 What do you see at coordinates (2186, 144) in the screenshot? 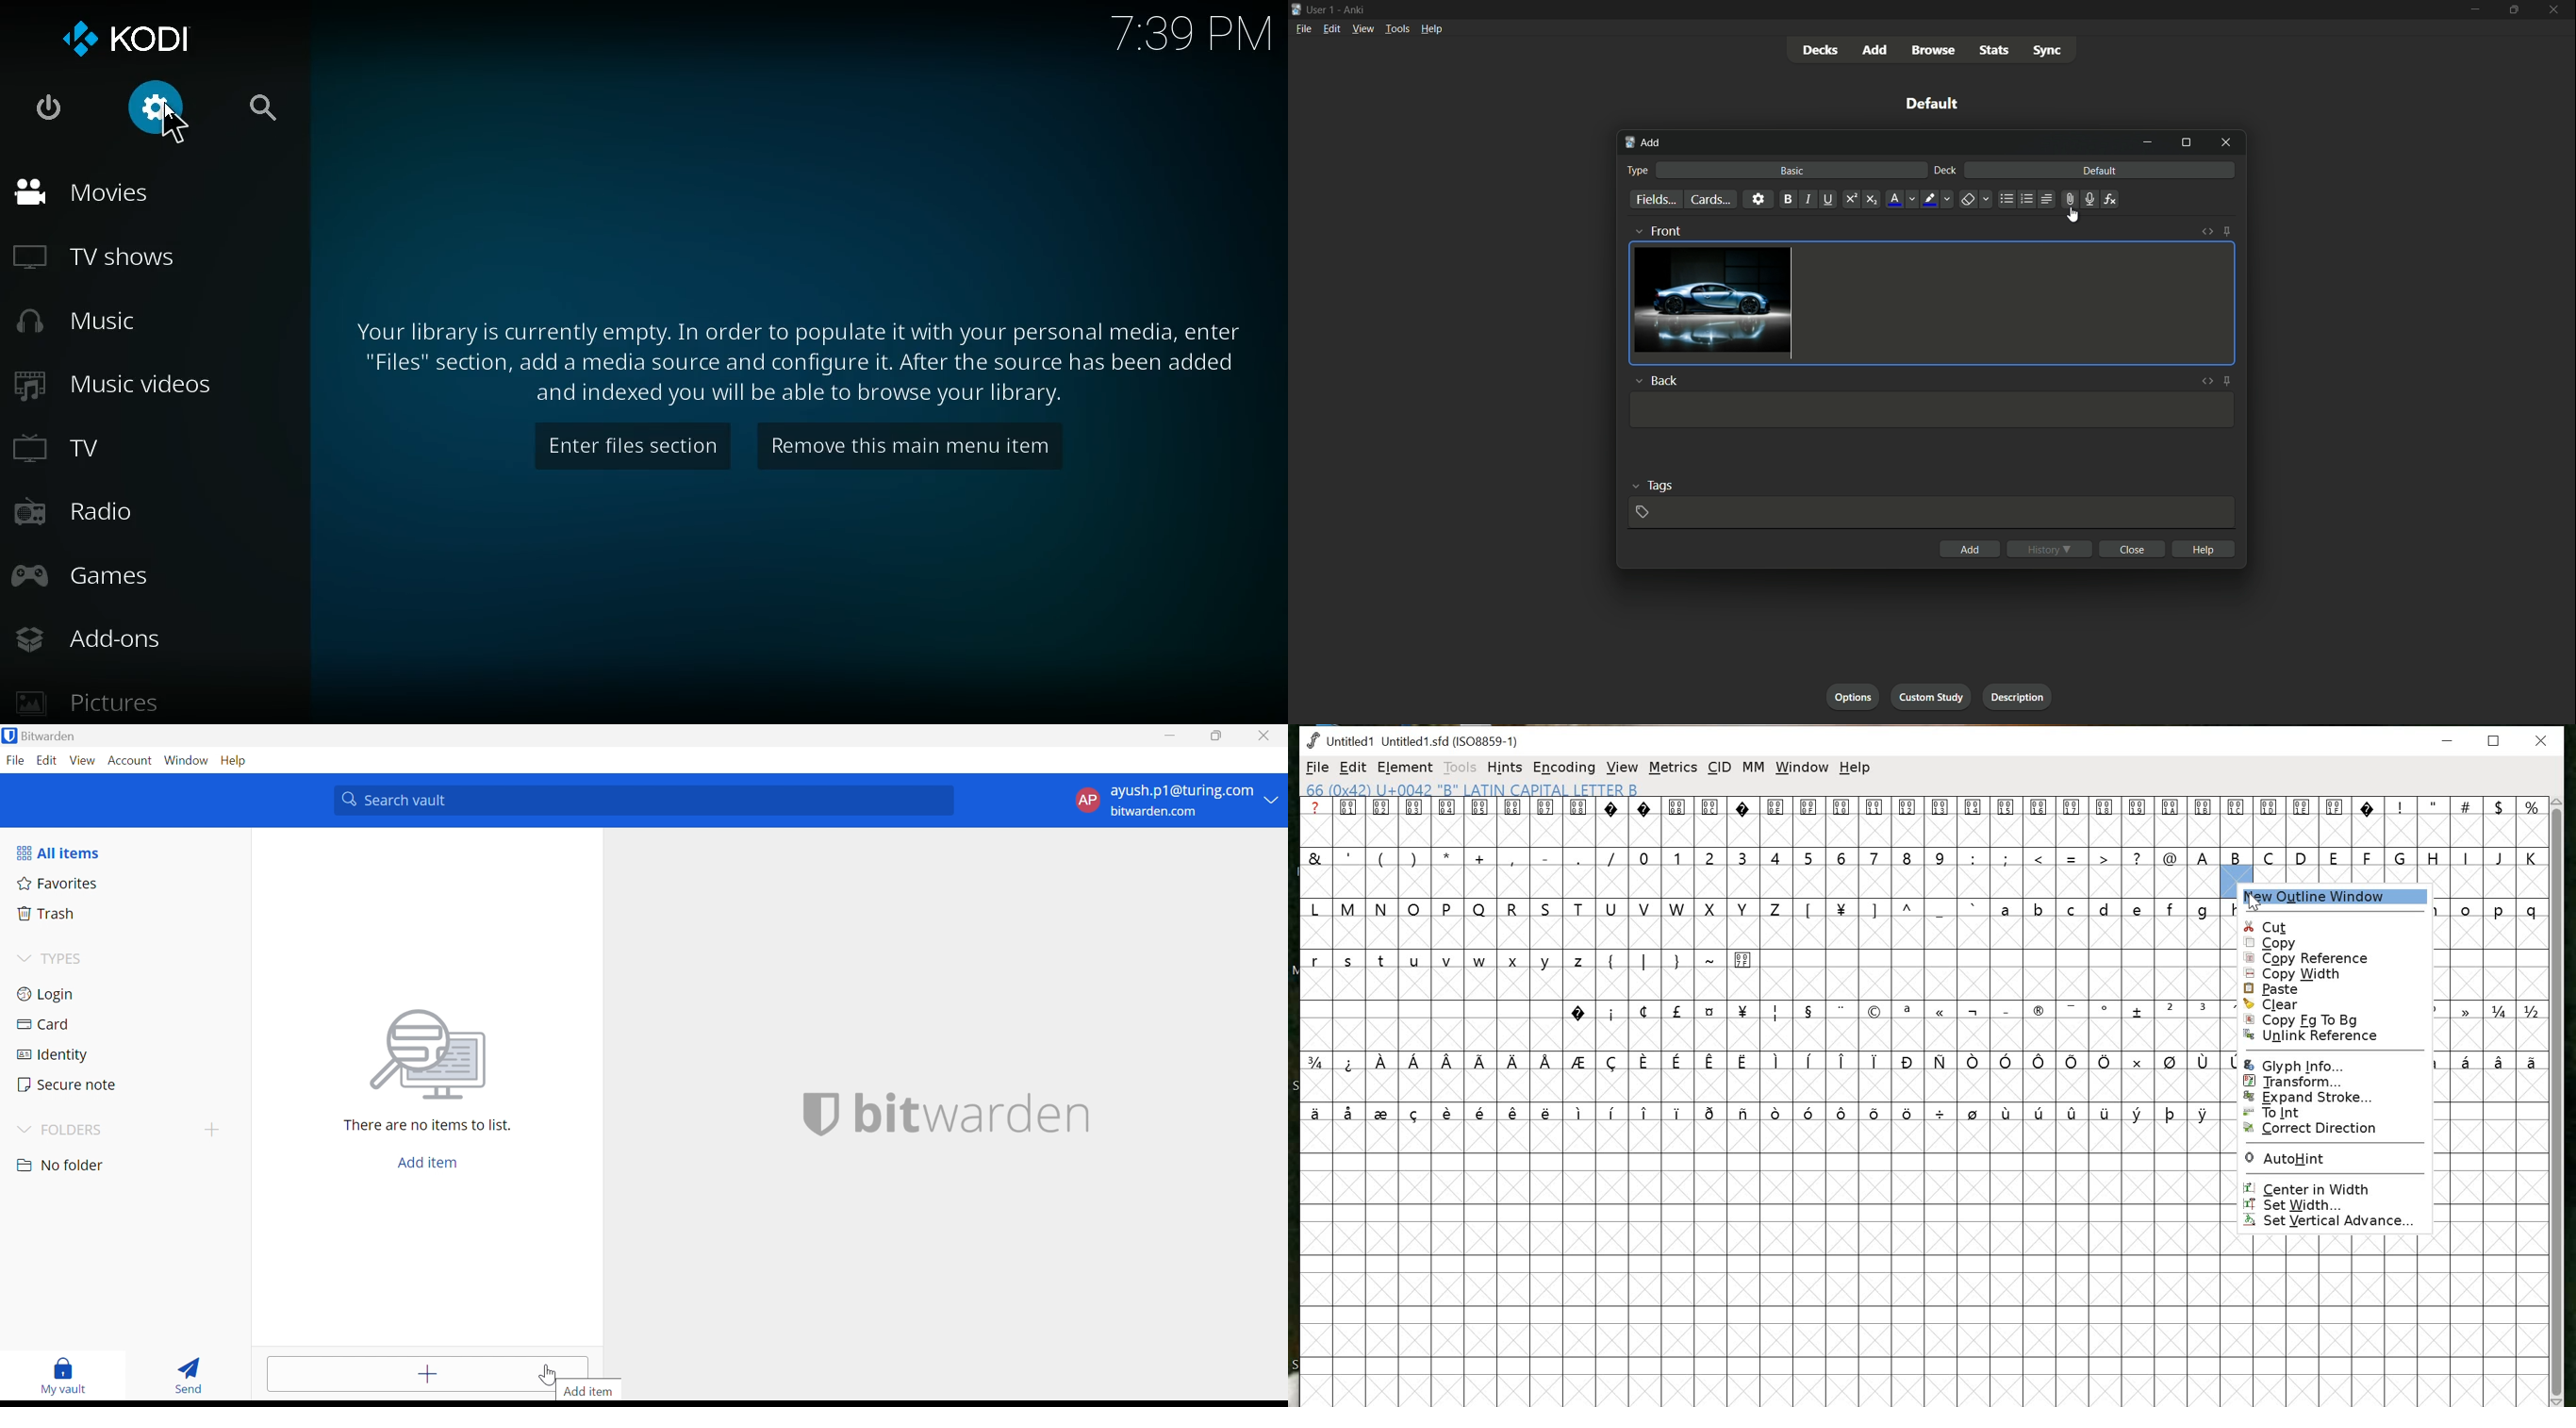
I see `maximize` at bounding box center [2186, 144].